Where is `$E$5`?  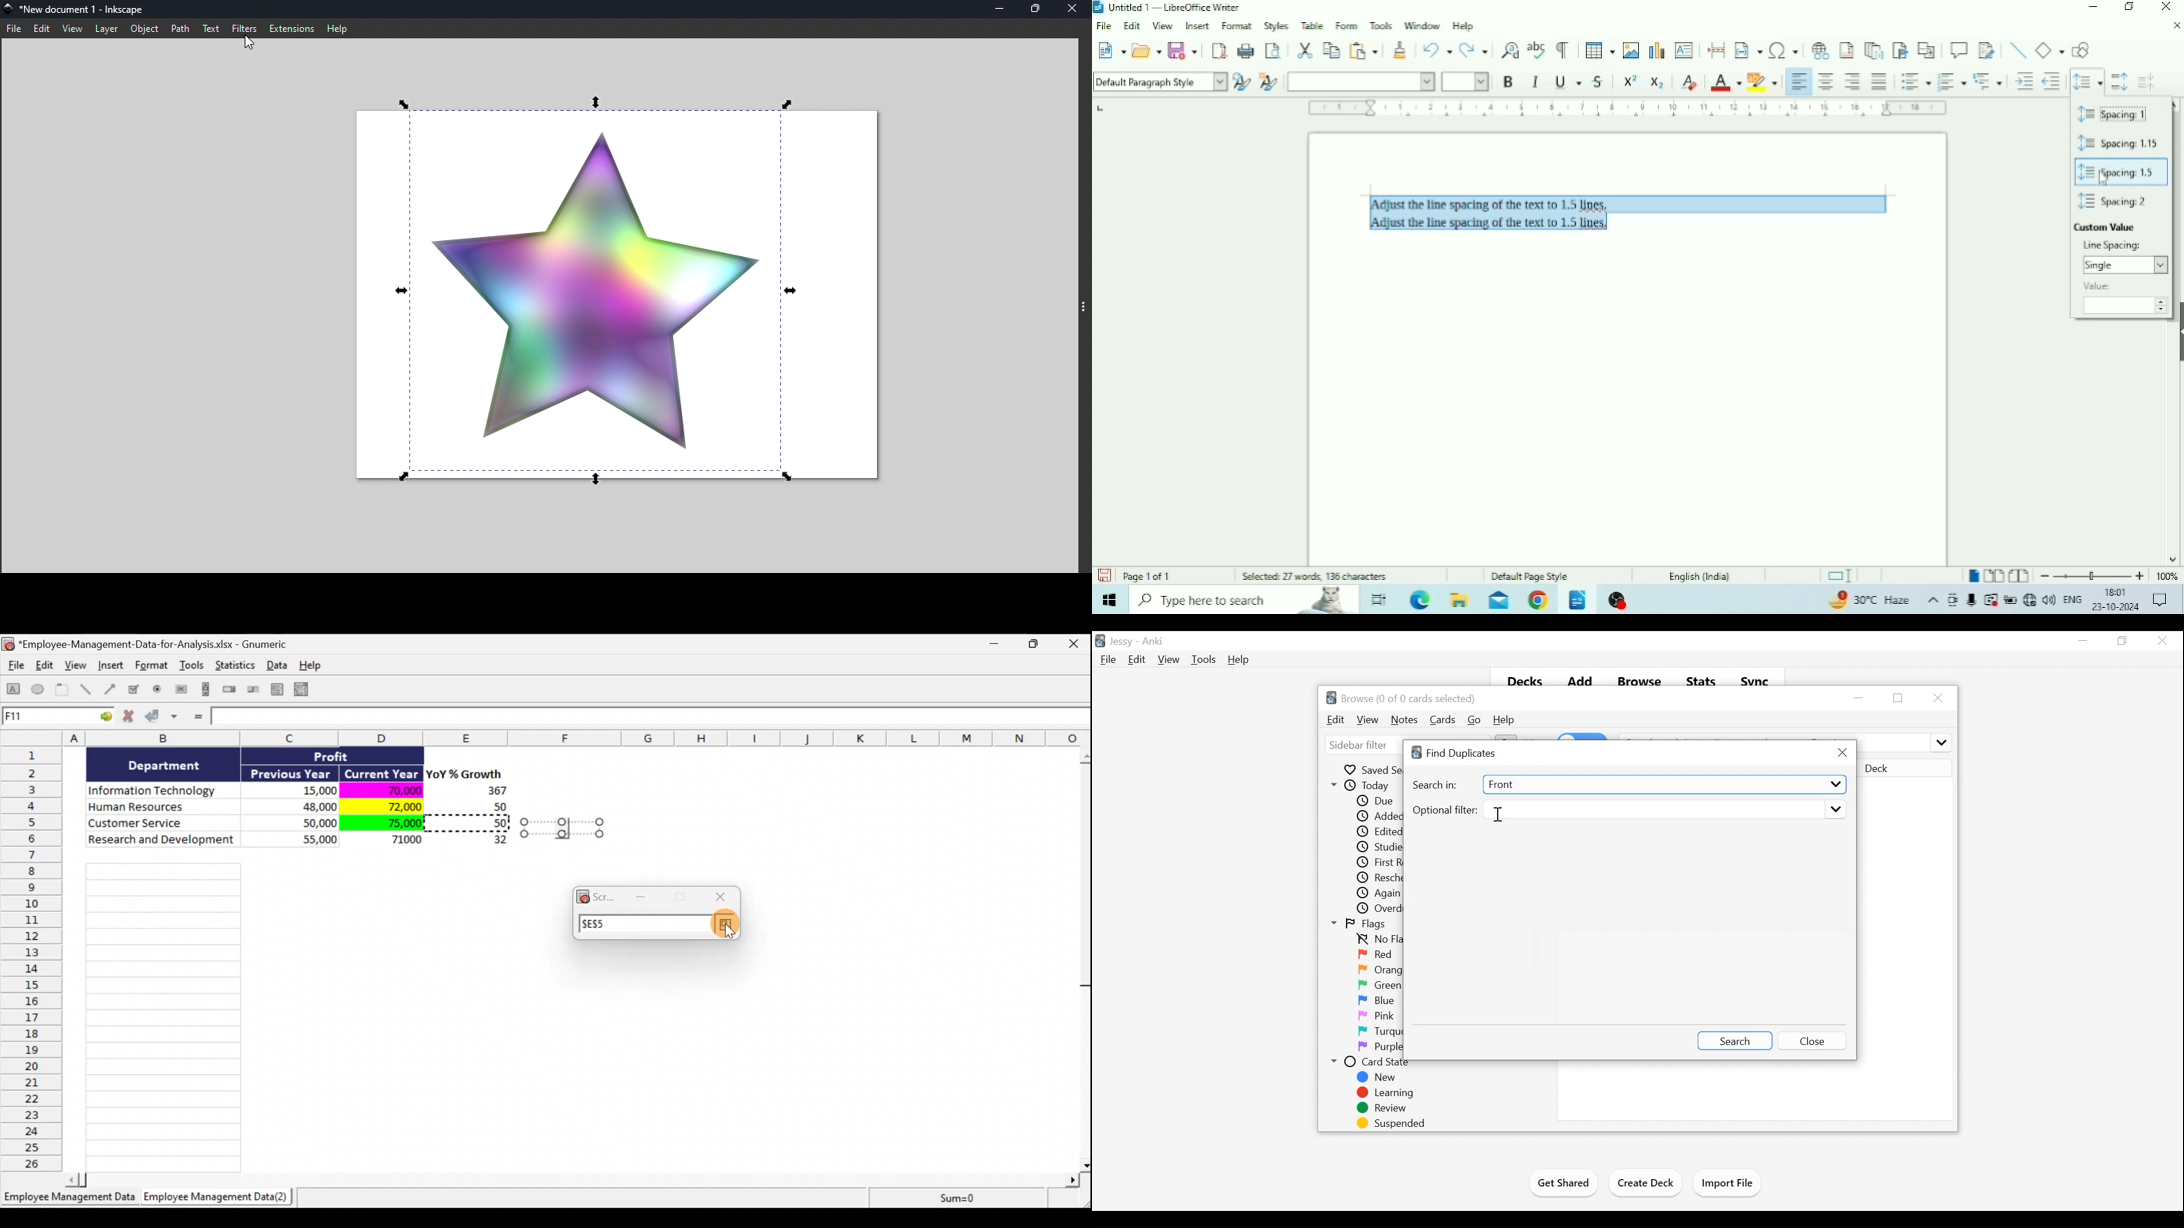 $E$5 is located at coordinates (600, 924).